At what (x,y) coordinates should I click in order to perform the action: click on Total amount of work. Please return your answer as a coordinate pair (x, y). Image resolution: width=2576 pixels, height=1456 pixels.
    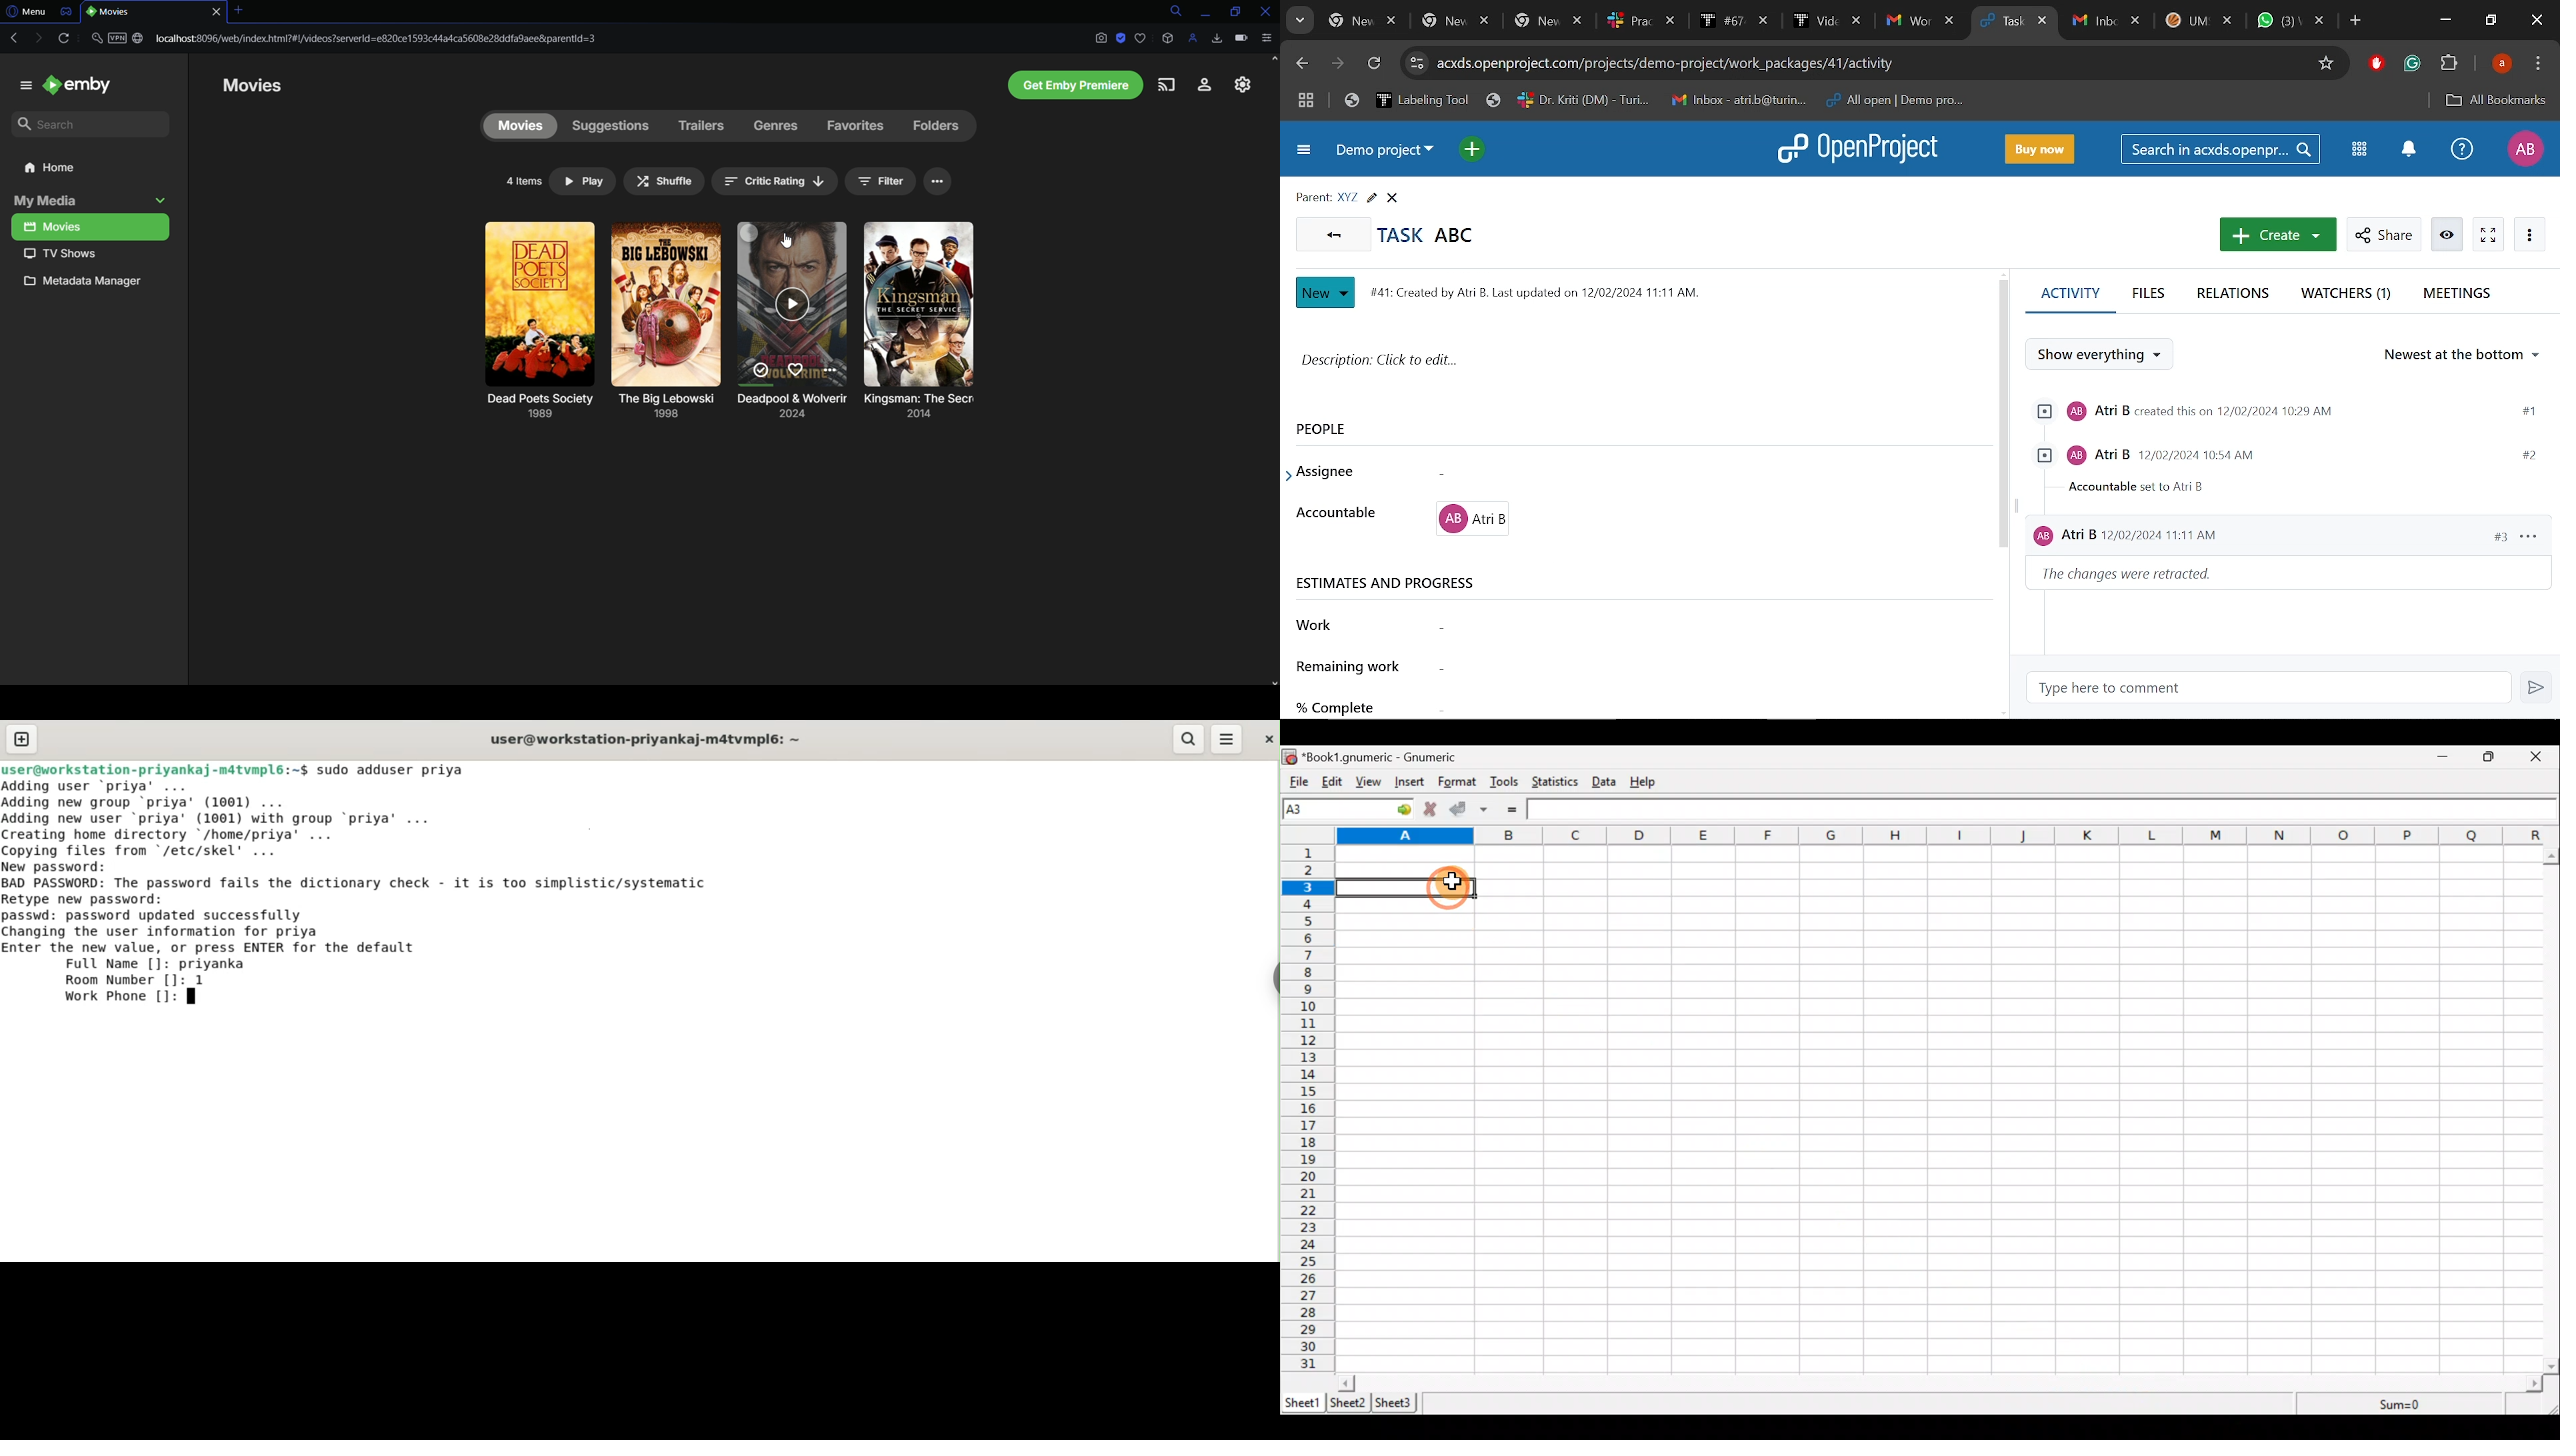
    Looking at the image, I should click on (1679, 626).